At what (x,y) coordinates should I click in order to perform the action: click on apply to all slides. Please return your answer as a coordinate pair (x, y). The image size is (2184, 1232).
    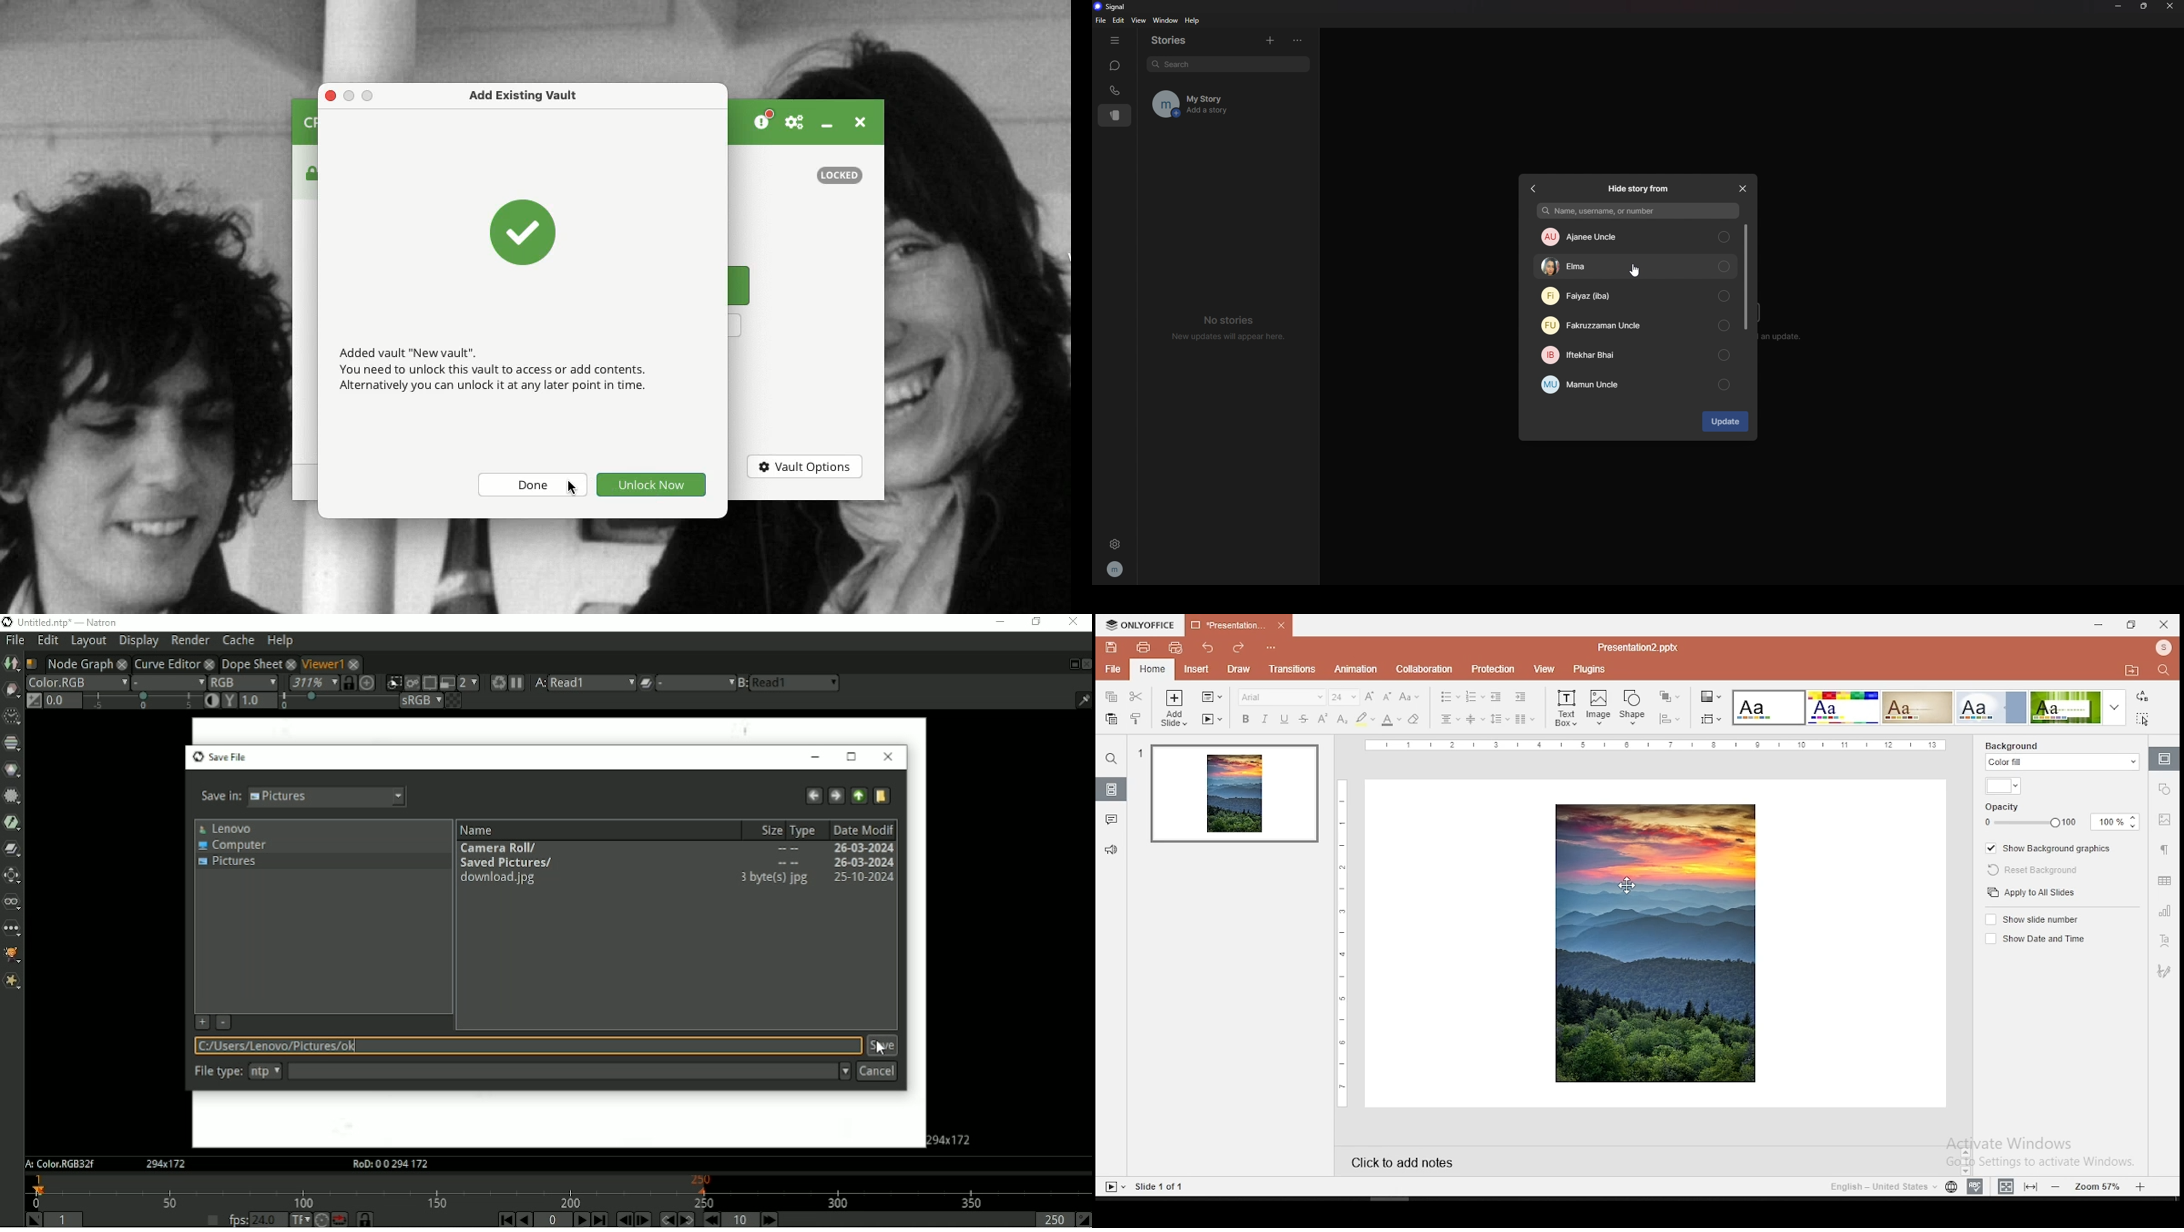
    Looking at the image, I should click on (2031, 892).